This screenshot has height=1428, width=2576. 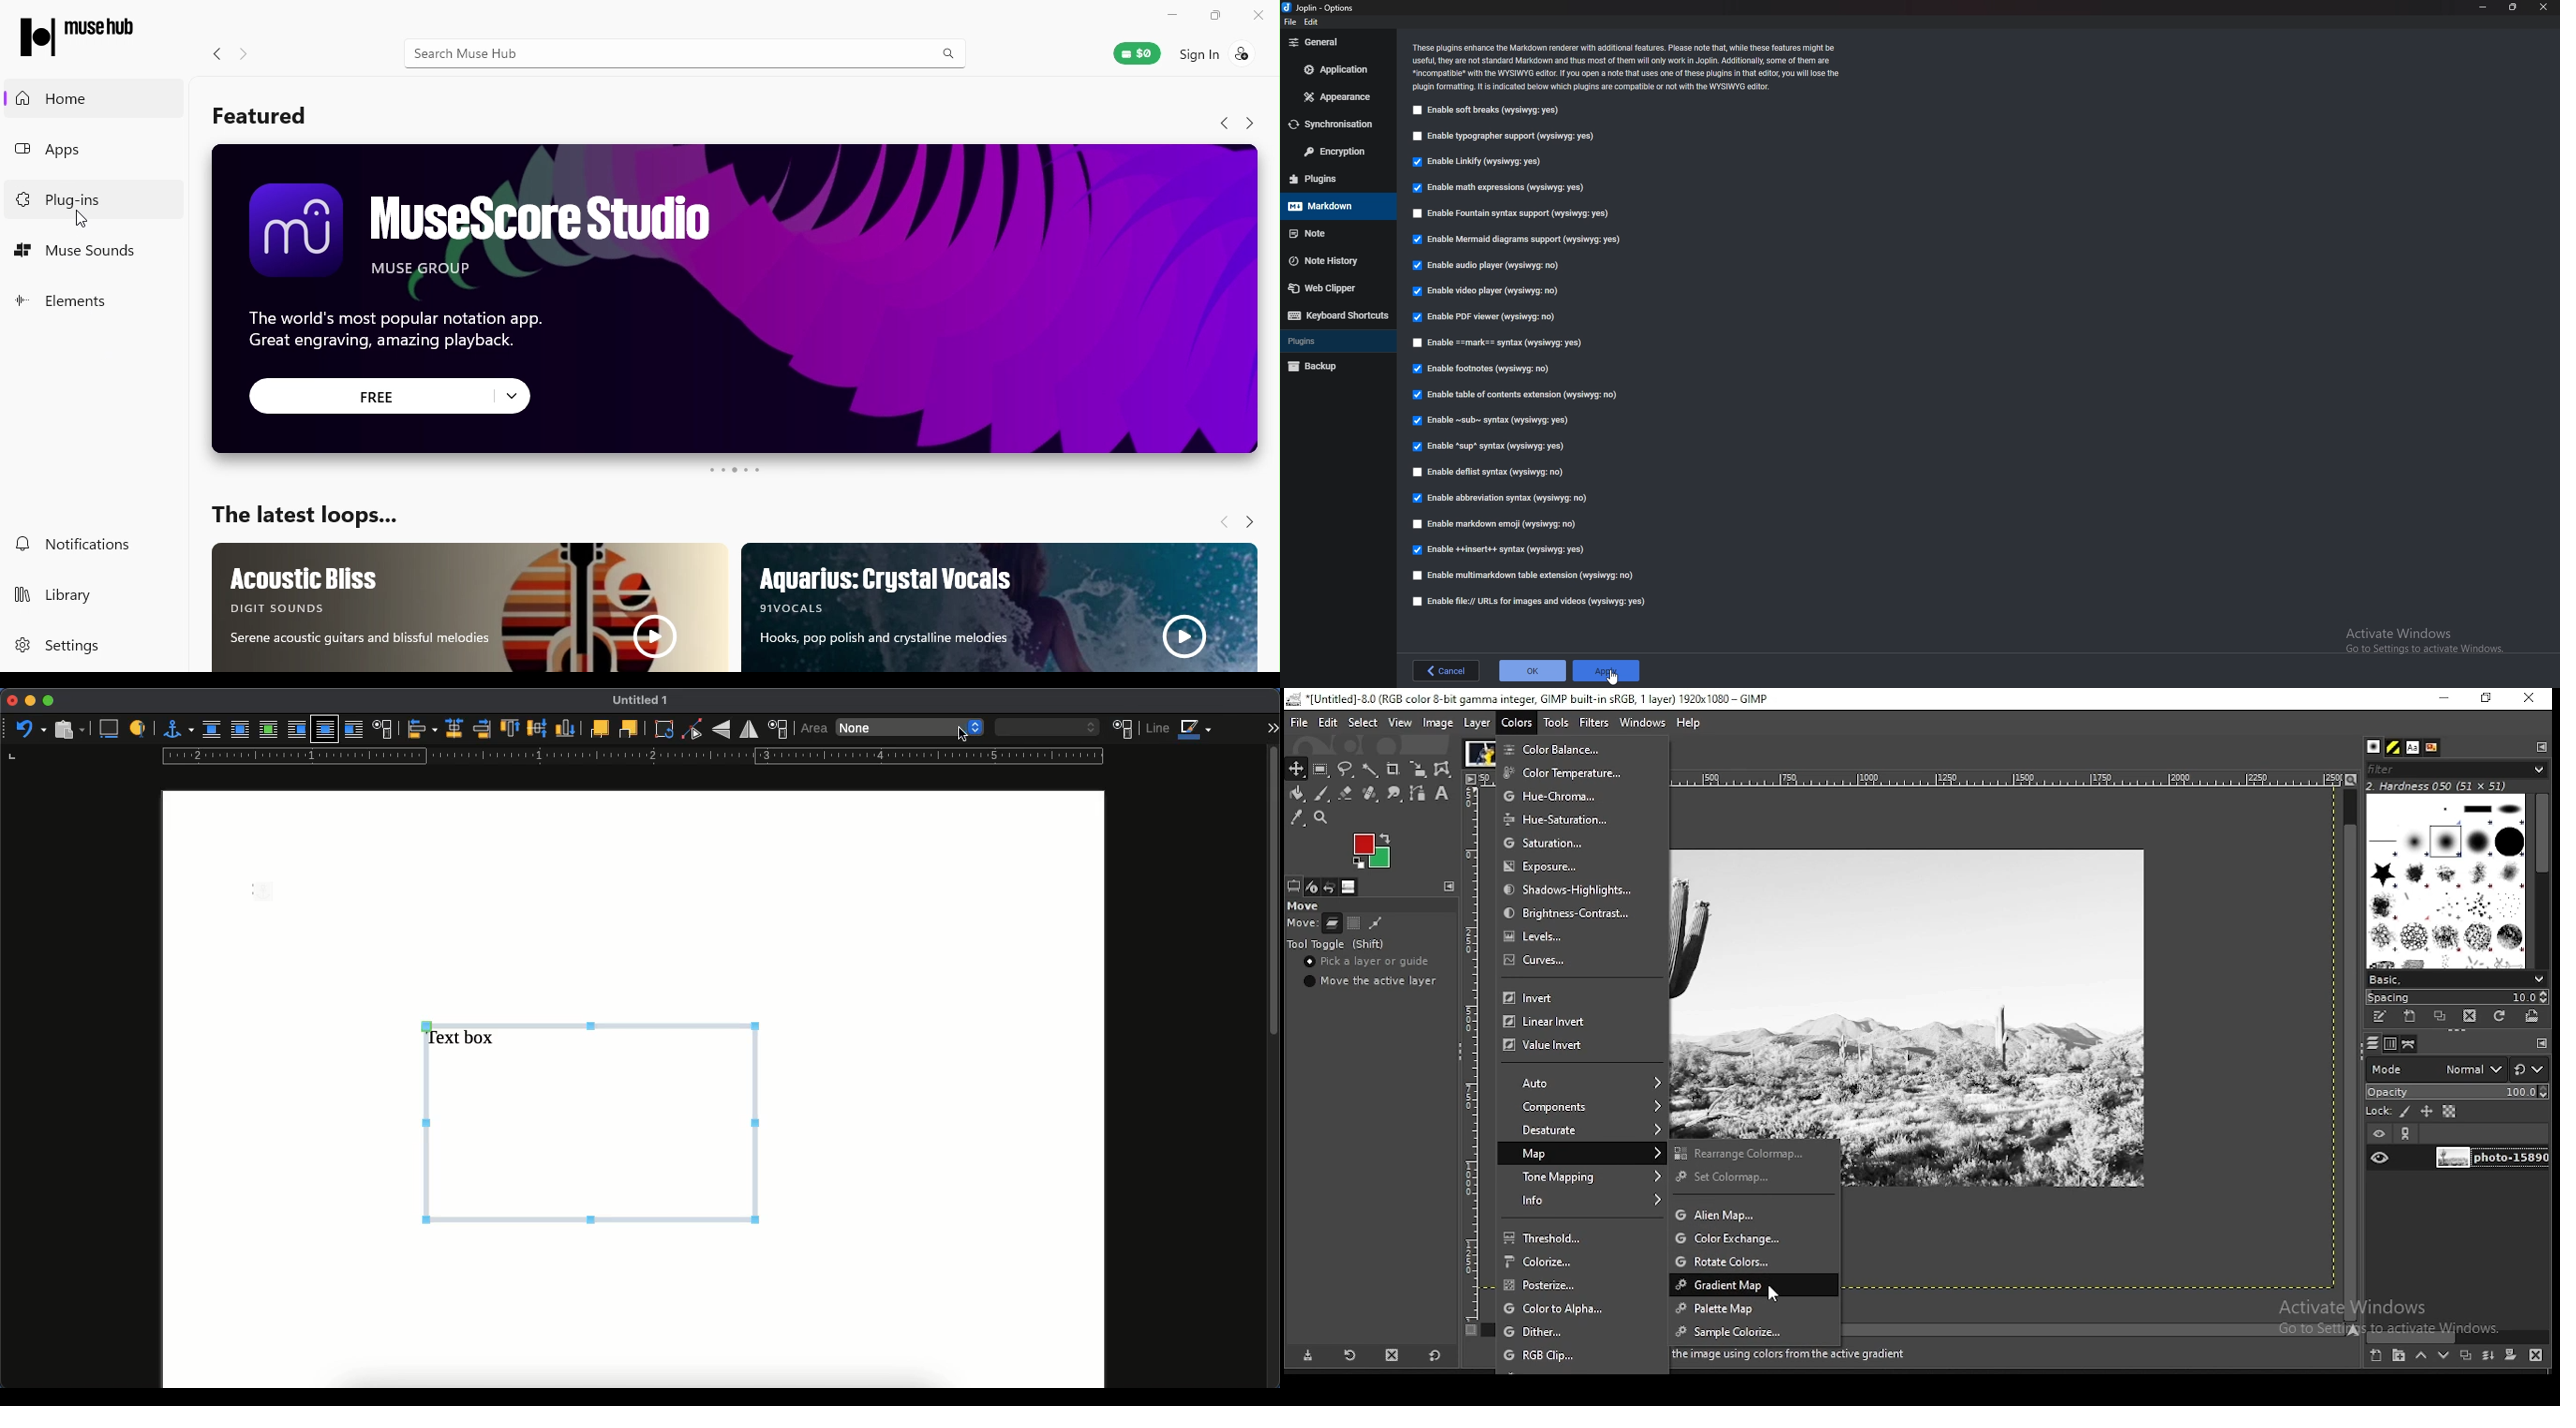 What do you see at coordinates (1209, 16) in the screenshot?
I see `Maximize` at bounding box center [1209, 16].